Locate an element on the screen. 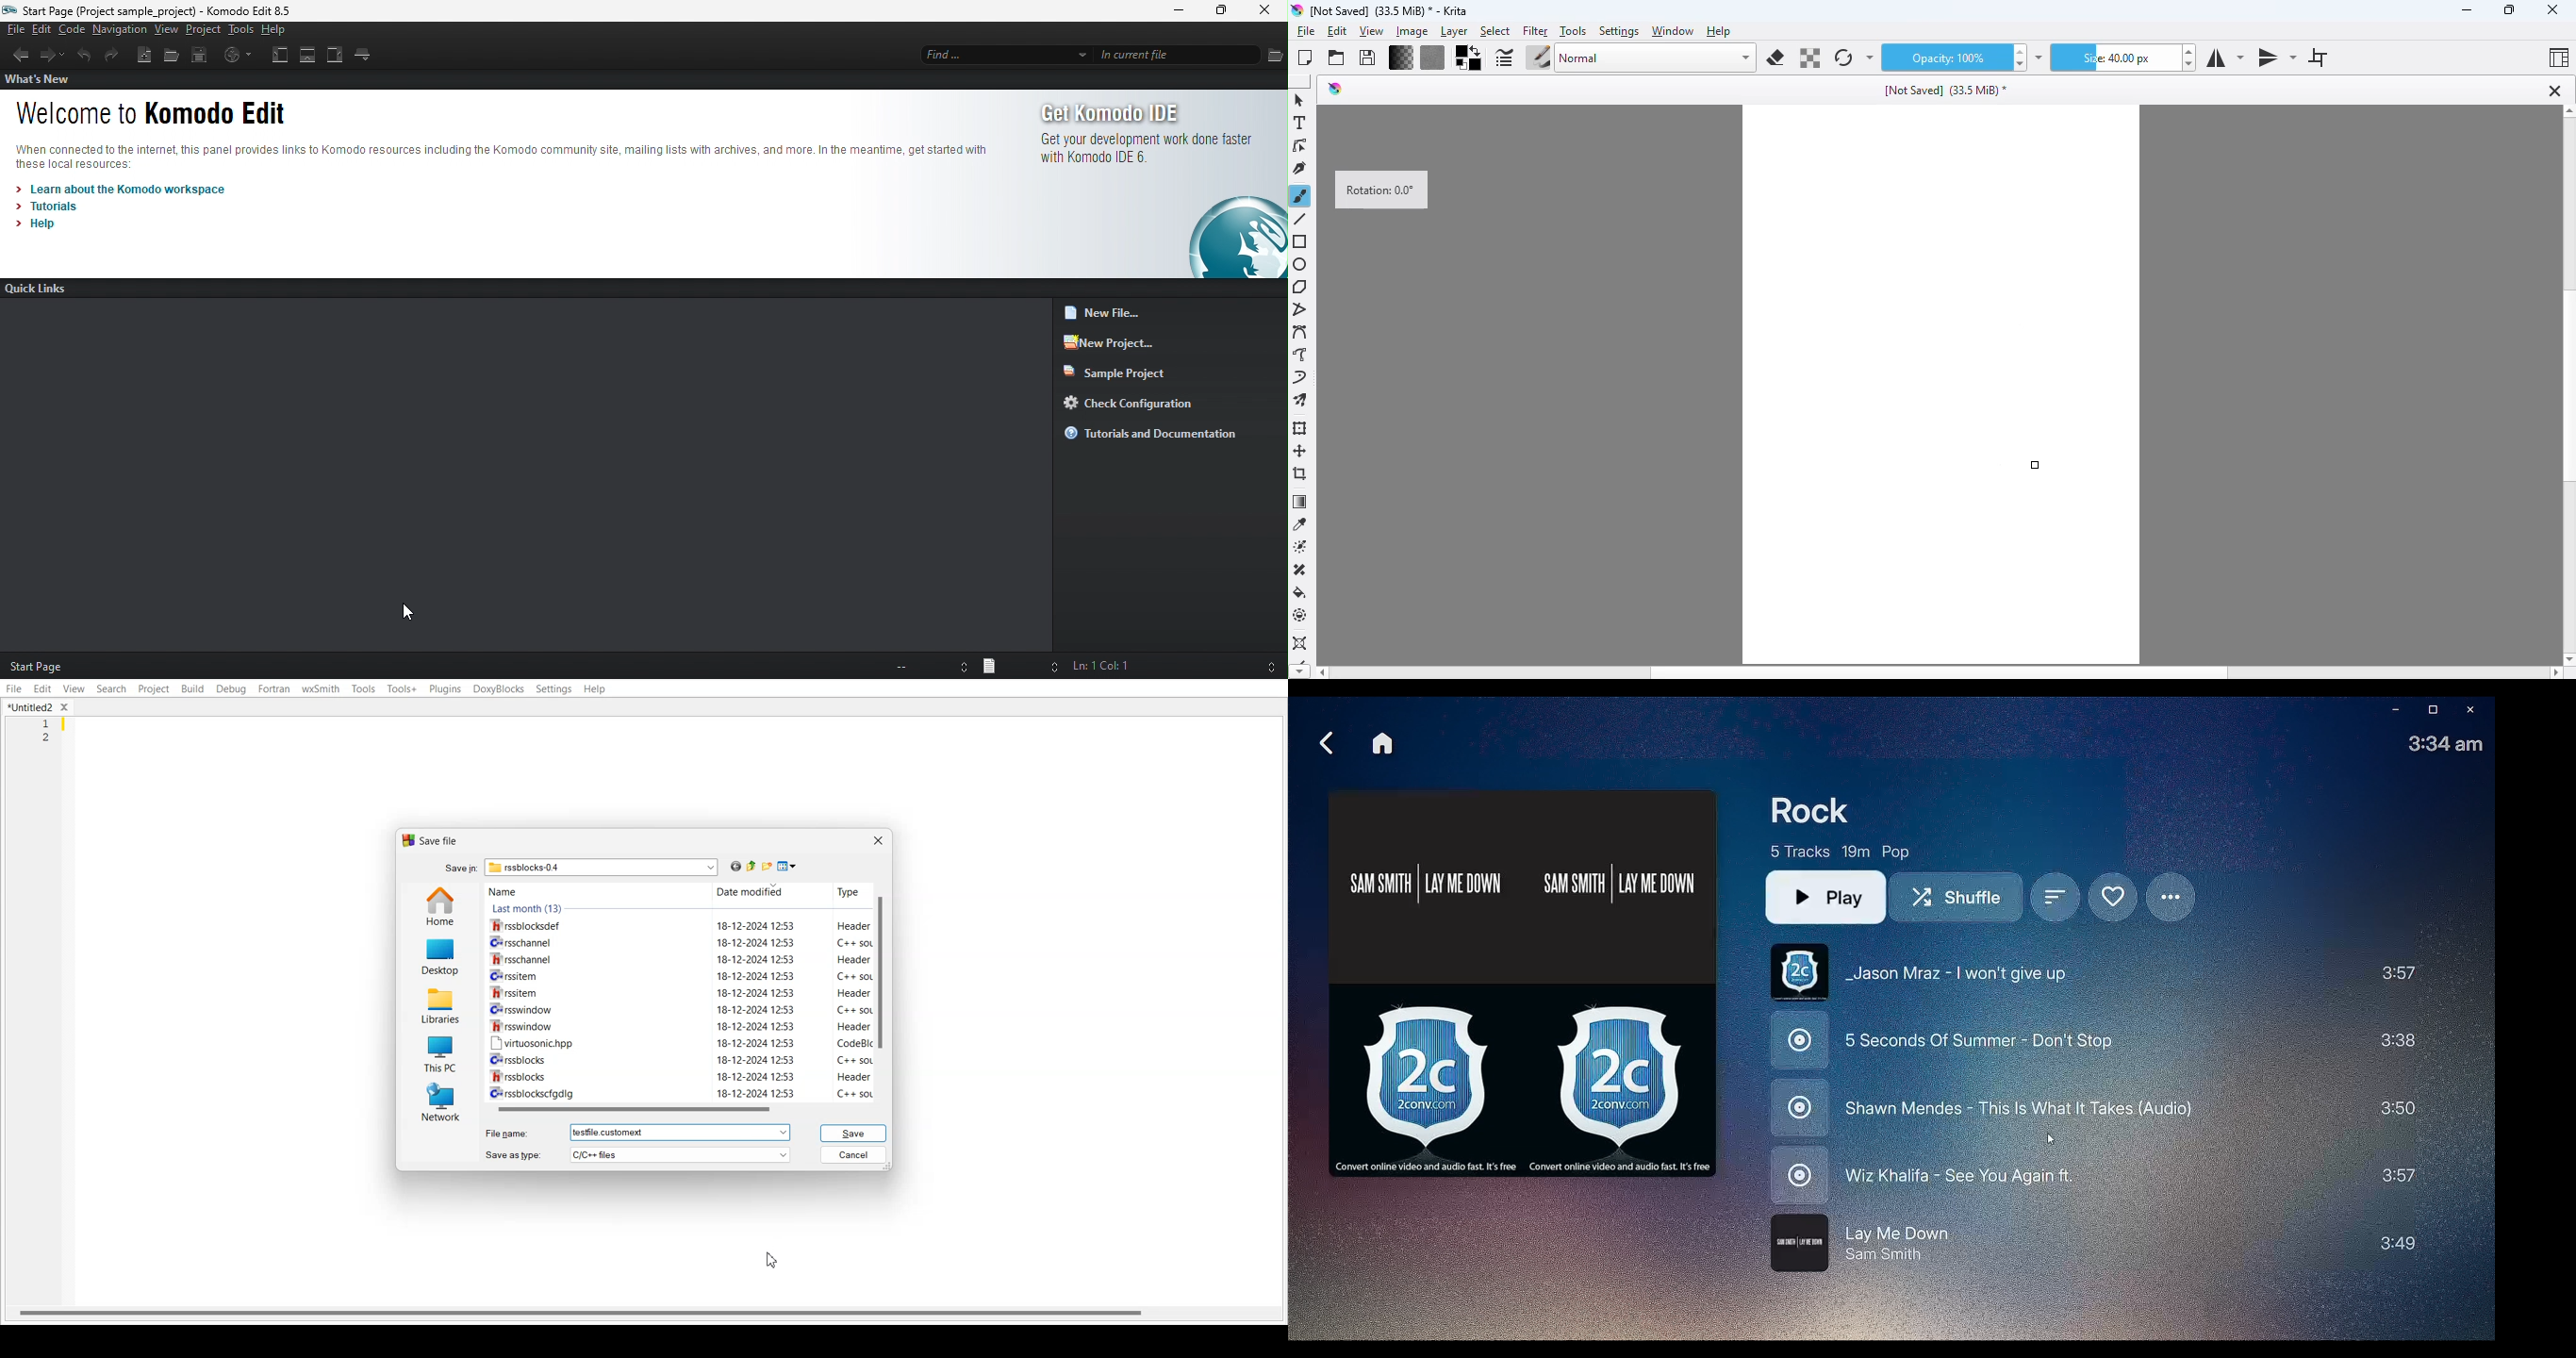 This screenshot has height=1372, width=2576. CH rsswindow 18-12-2024 12:53 C++ sol is located at coordinates (676, 1009).